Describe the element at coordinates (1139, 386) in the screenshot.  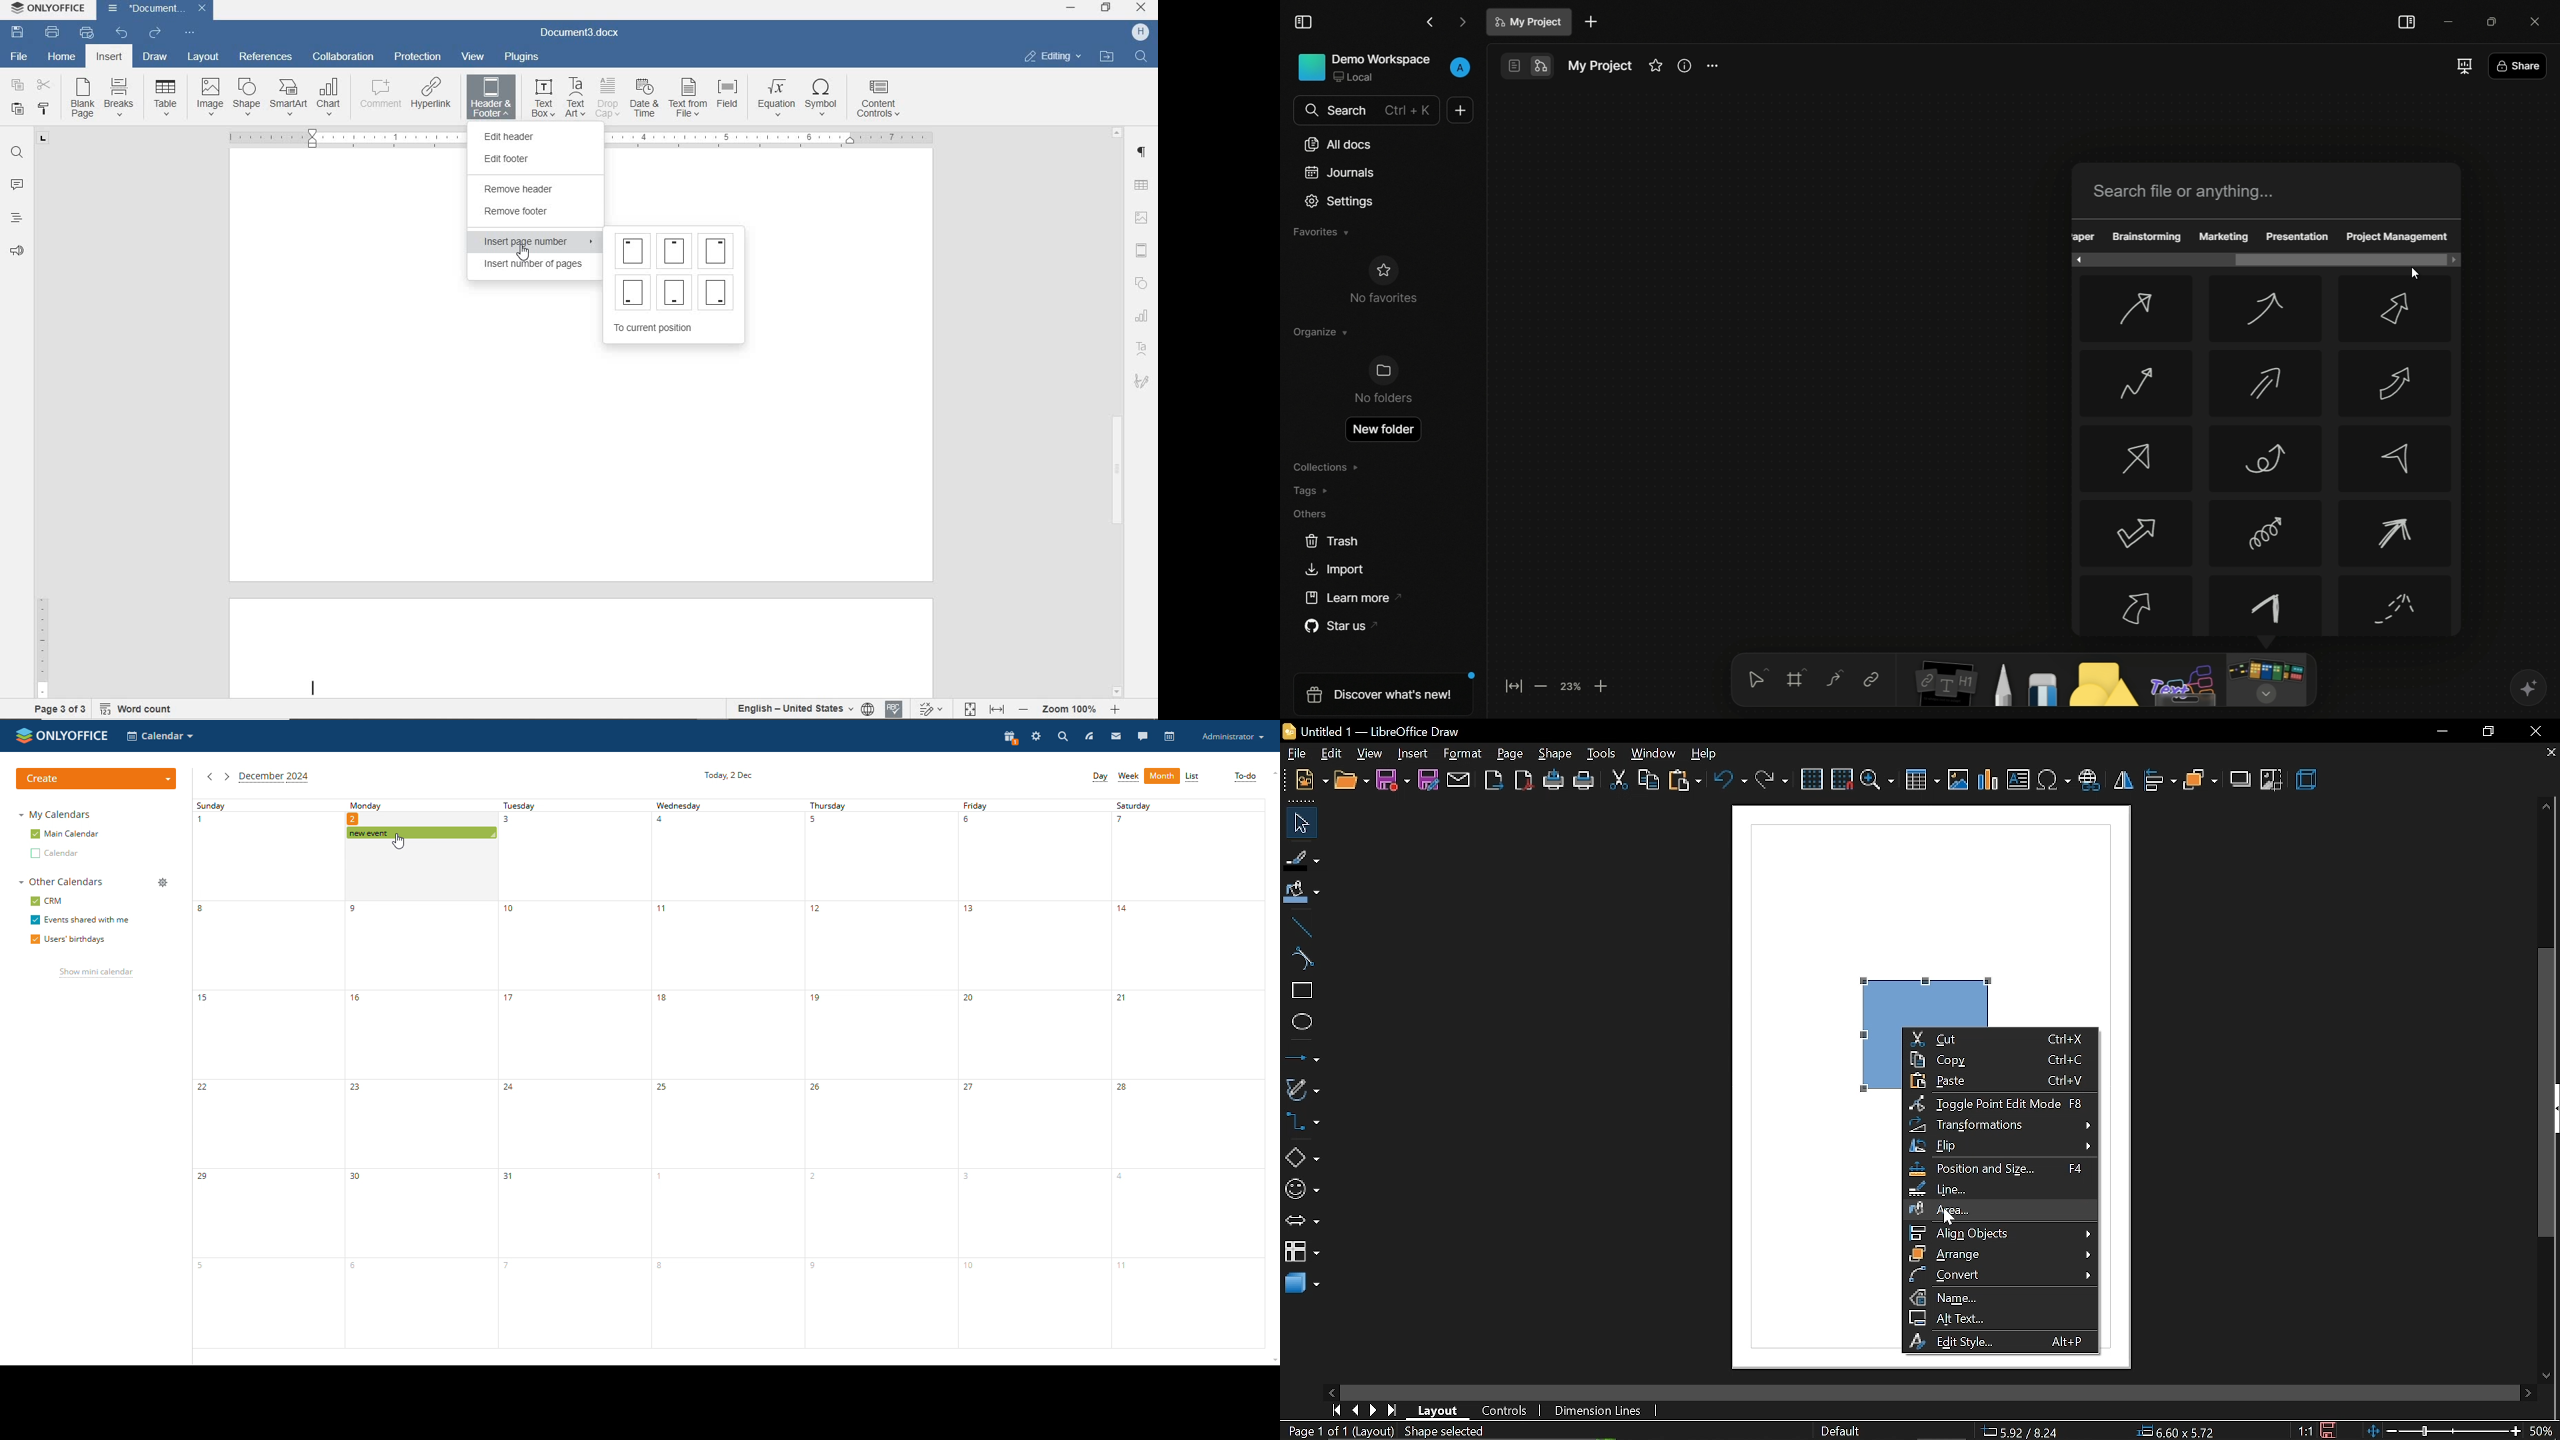
I see `Signature` at that location.